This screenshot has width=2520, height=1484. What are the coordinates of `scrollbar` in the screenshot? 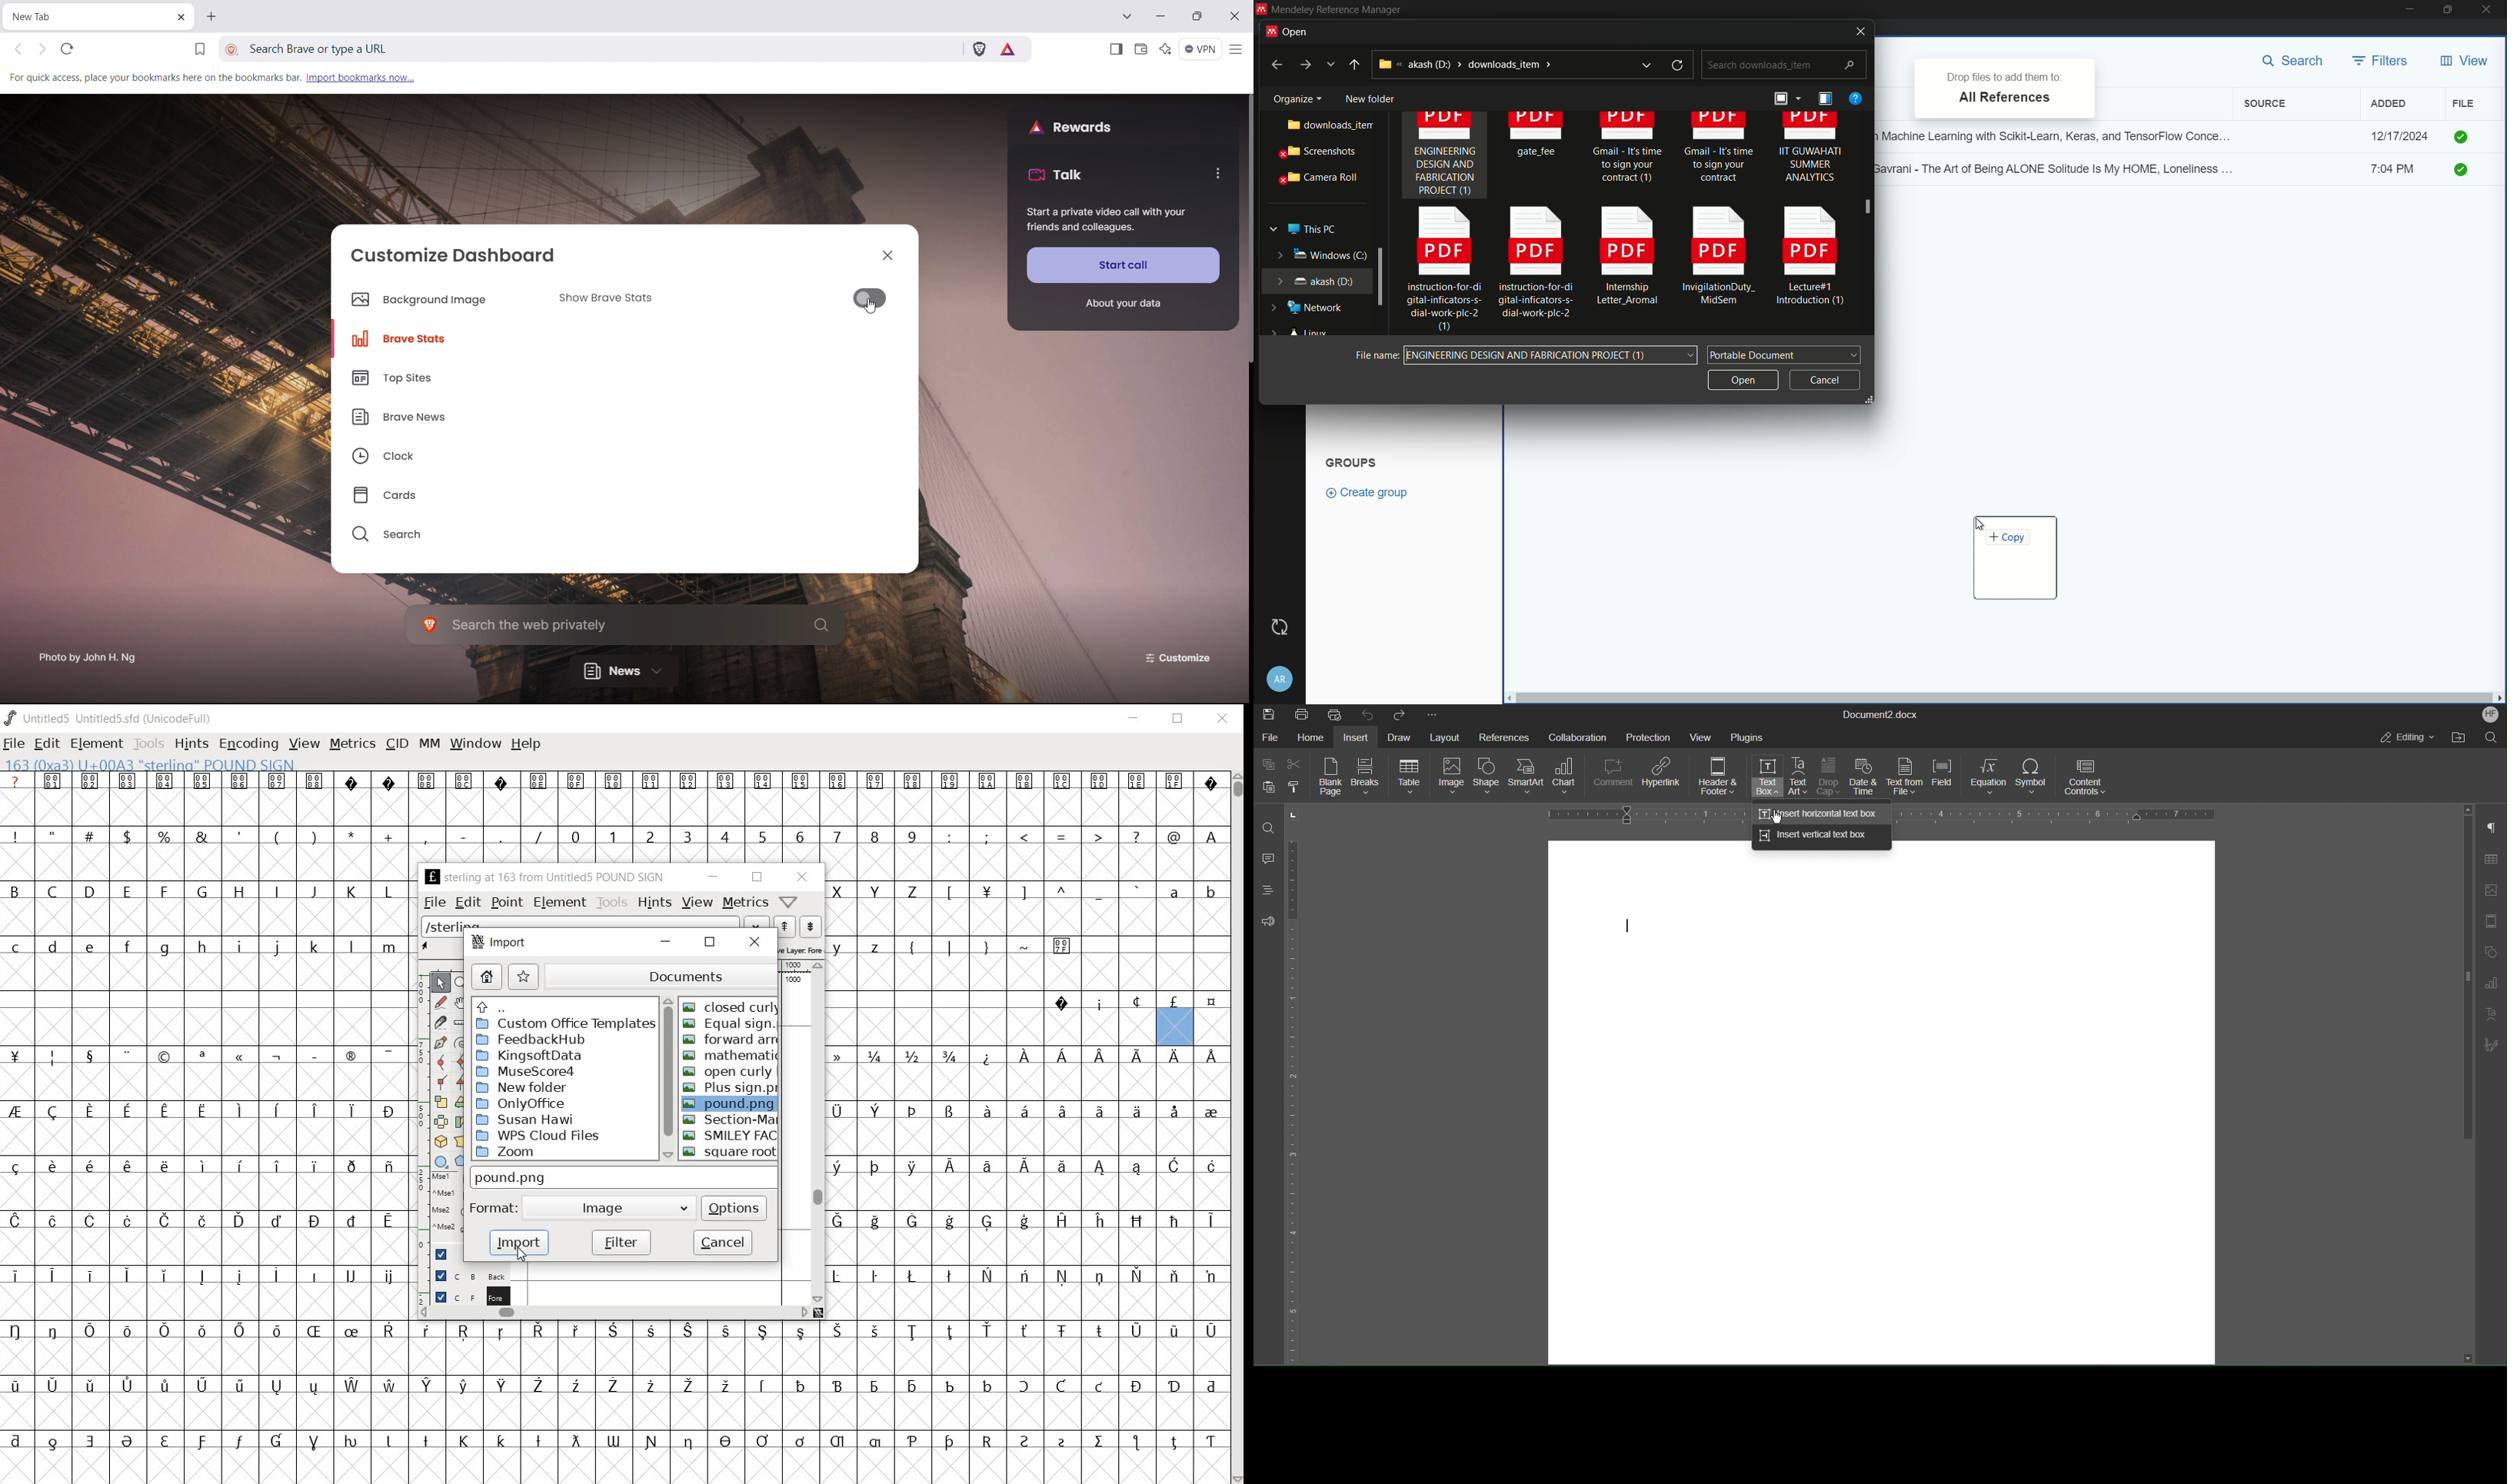 It's located at (615, 1312).